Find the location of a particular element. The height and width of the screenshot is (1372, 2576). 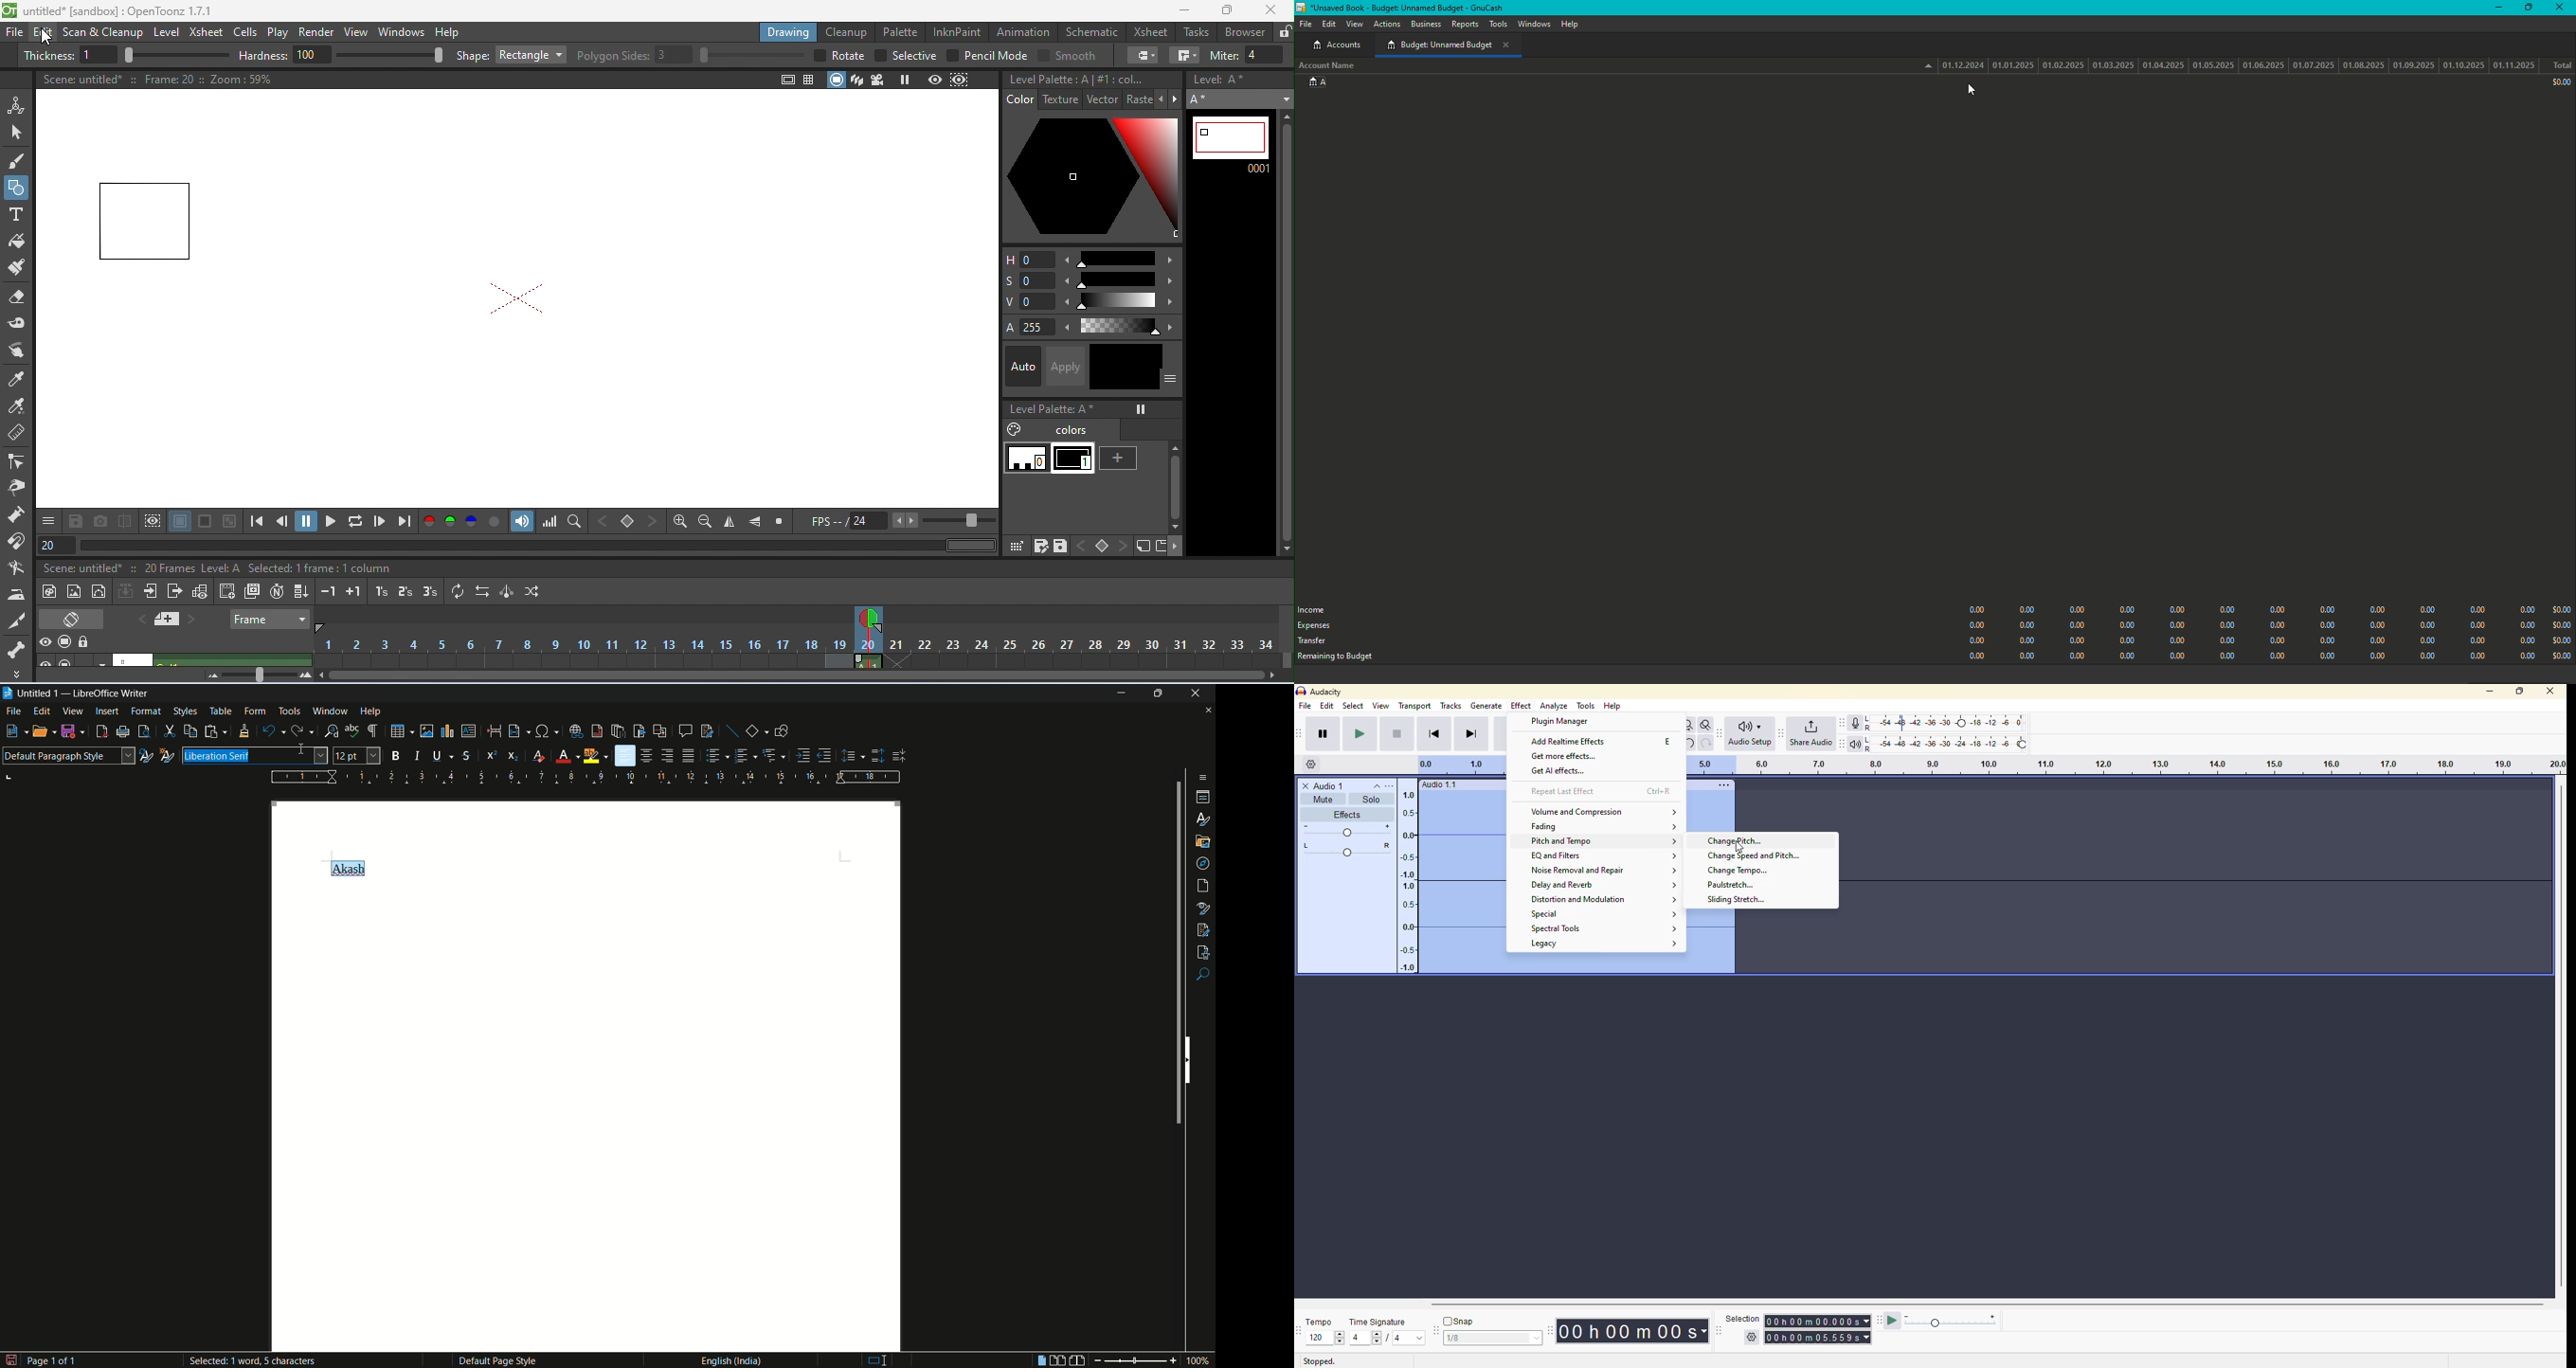

paulstretch is located at coordinates (1732, 885).